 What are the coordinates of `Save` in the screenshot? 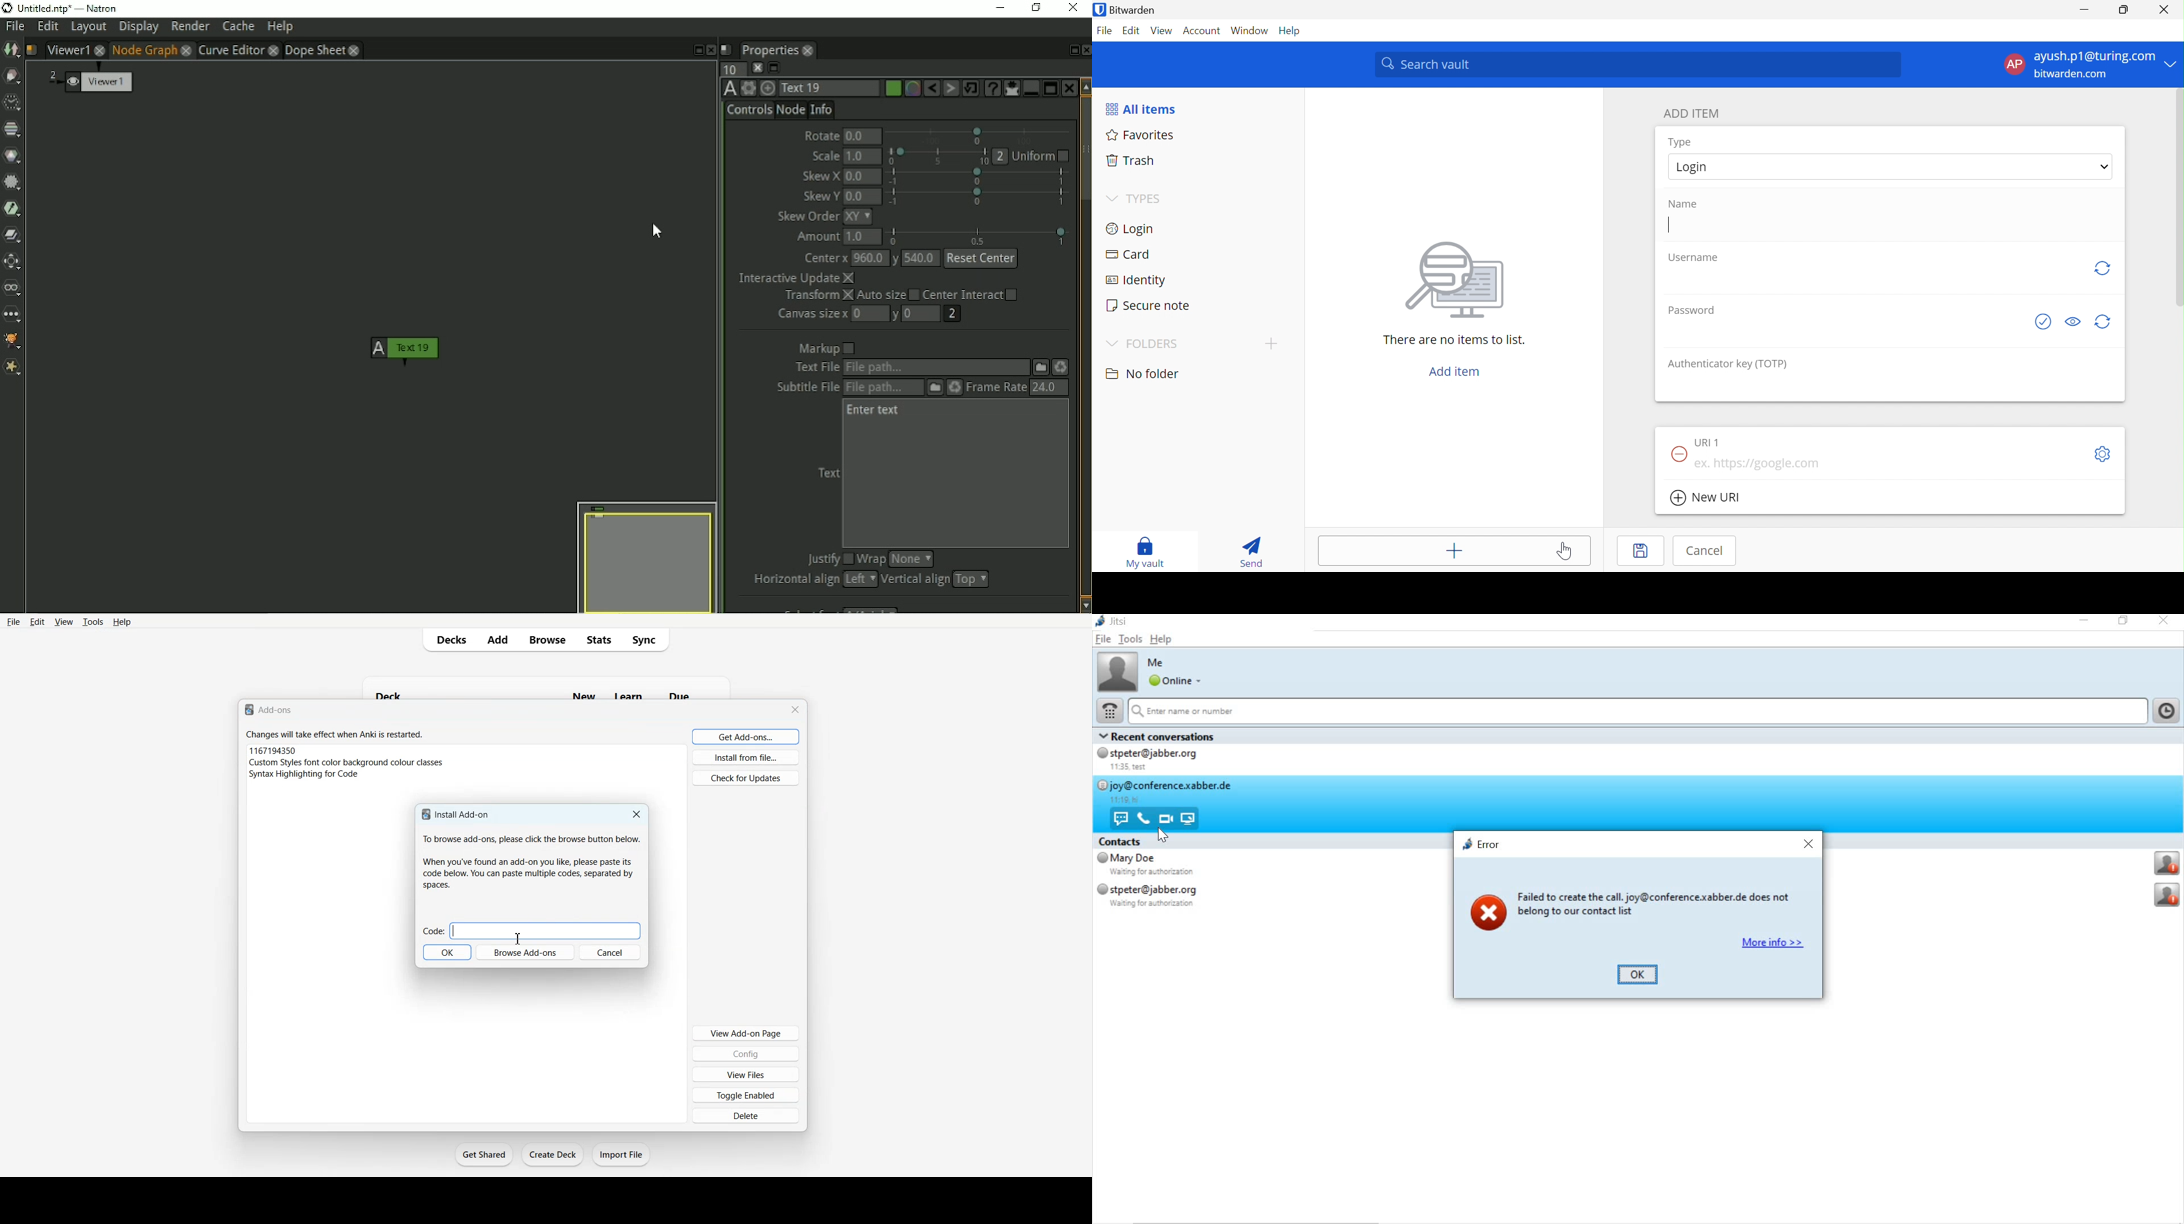 It's located at (1641, 551).